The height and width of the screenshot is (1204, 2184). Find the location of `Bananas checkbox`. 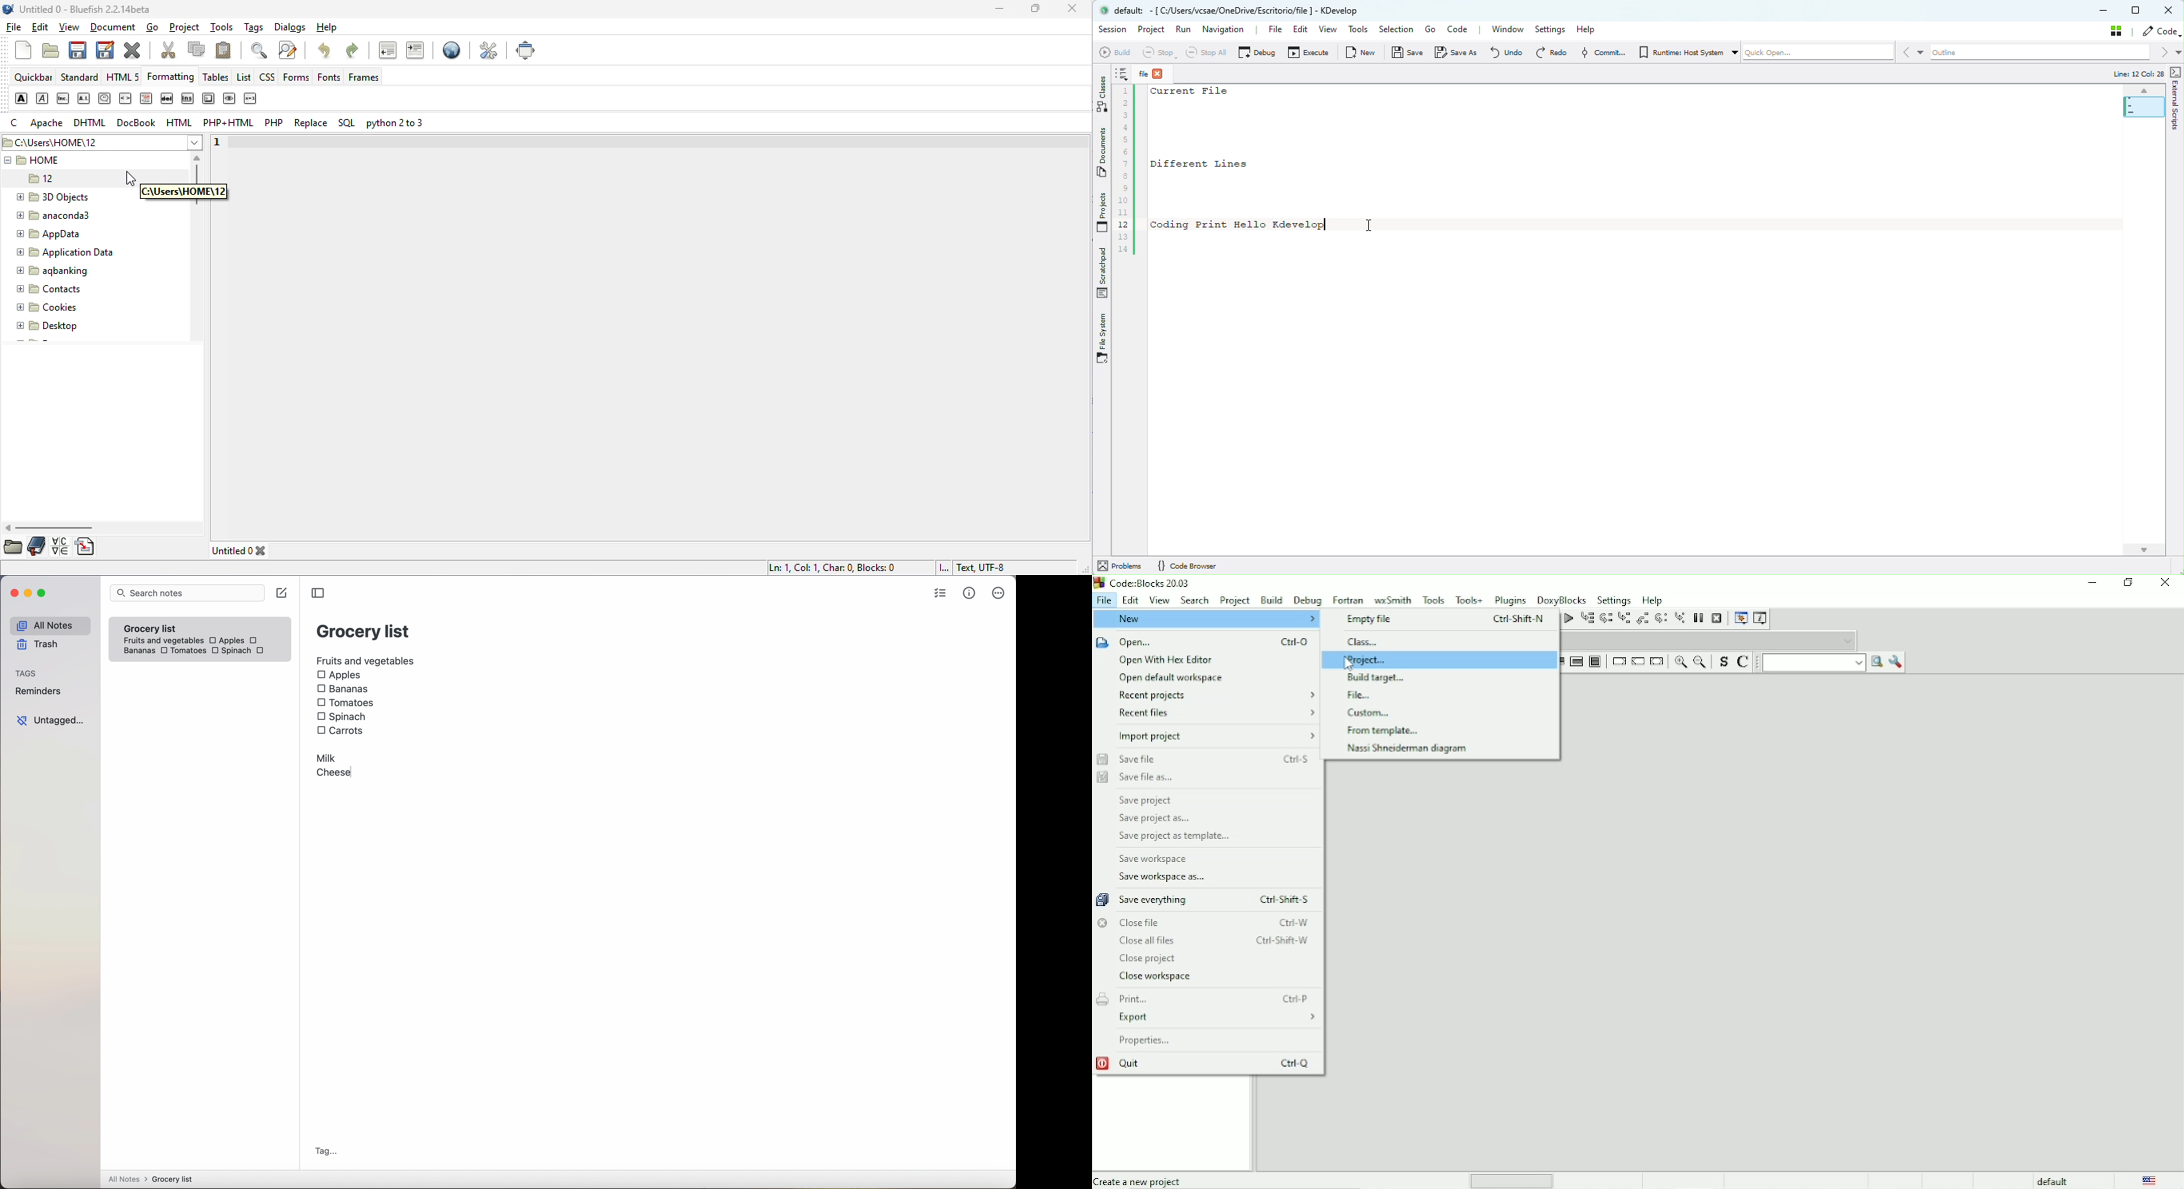

Bananas checkbox is located at coordinates (344, 690).